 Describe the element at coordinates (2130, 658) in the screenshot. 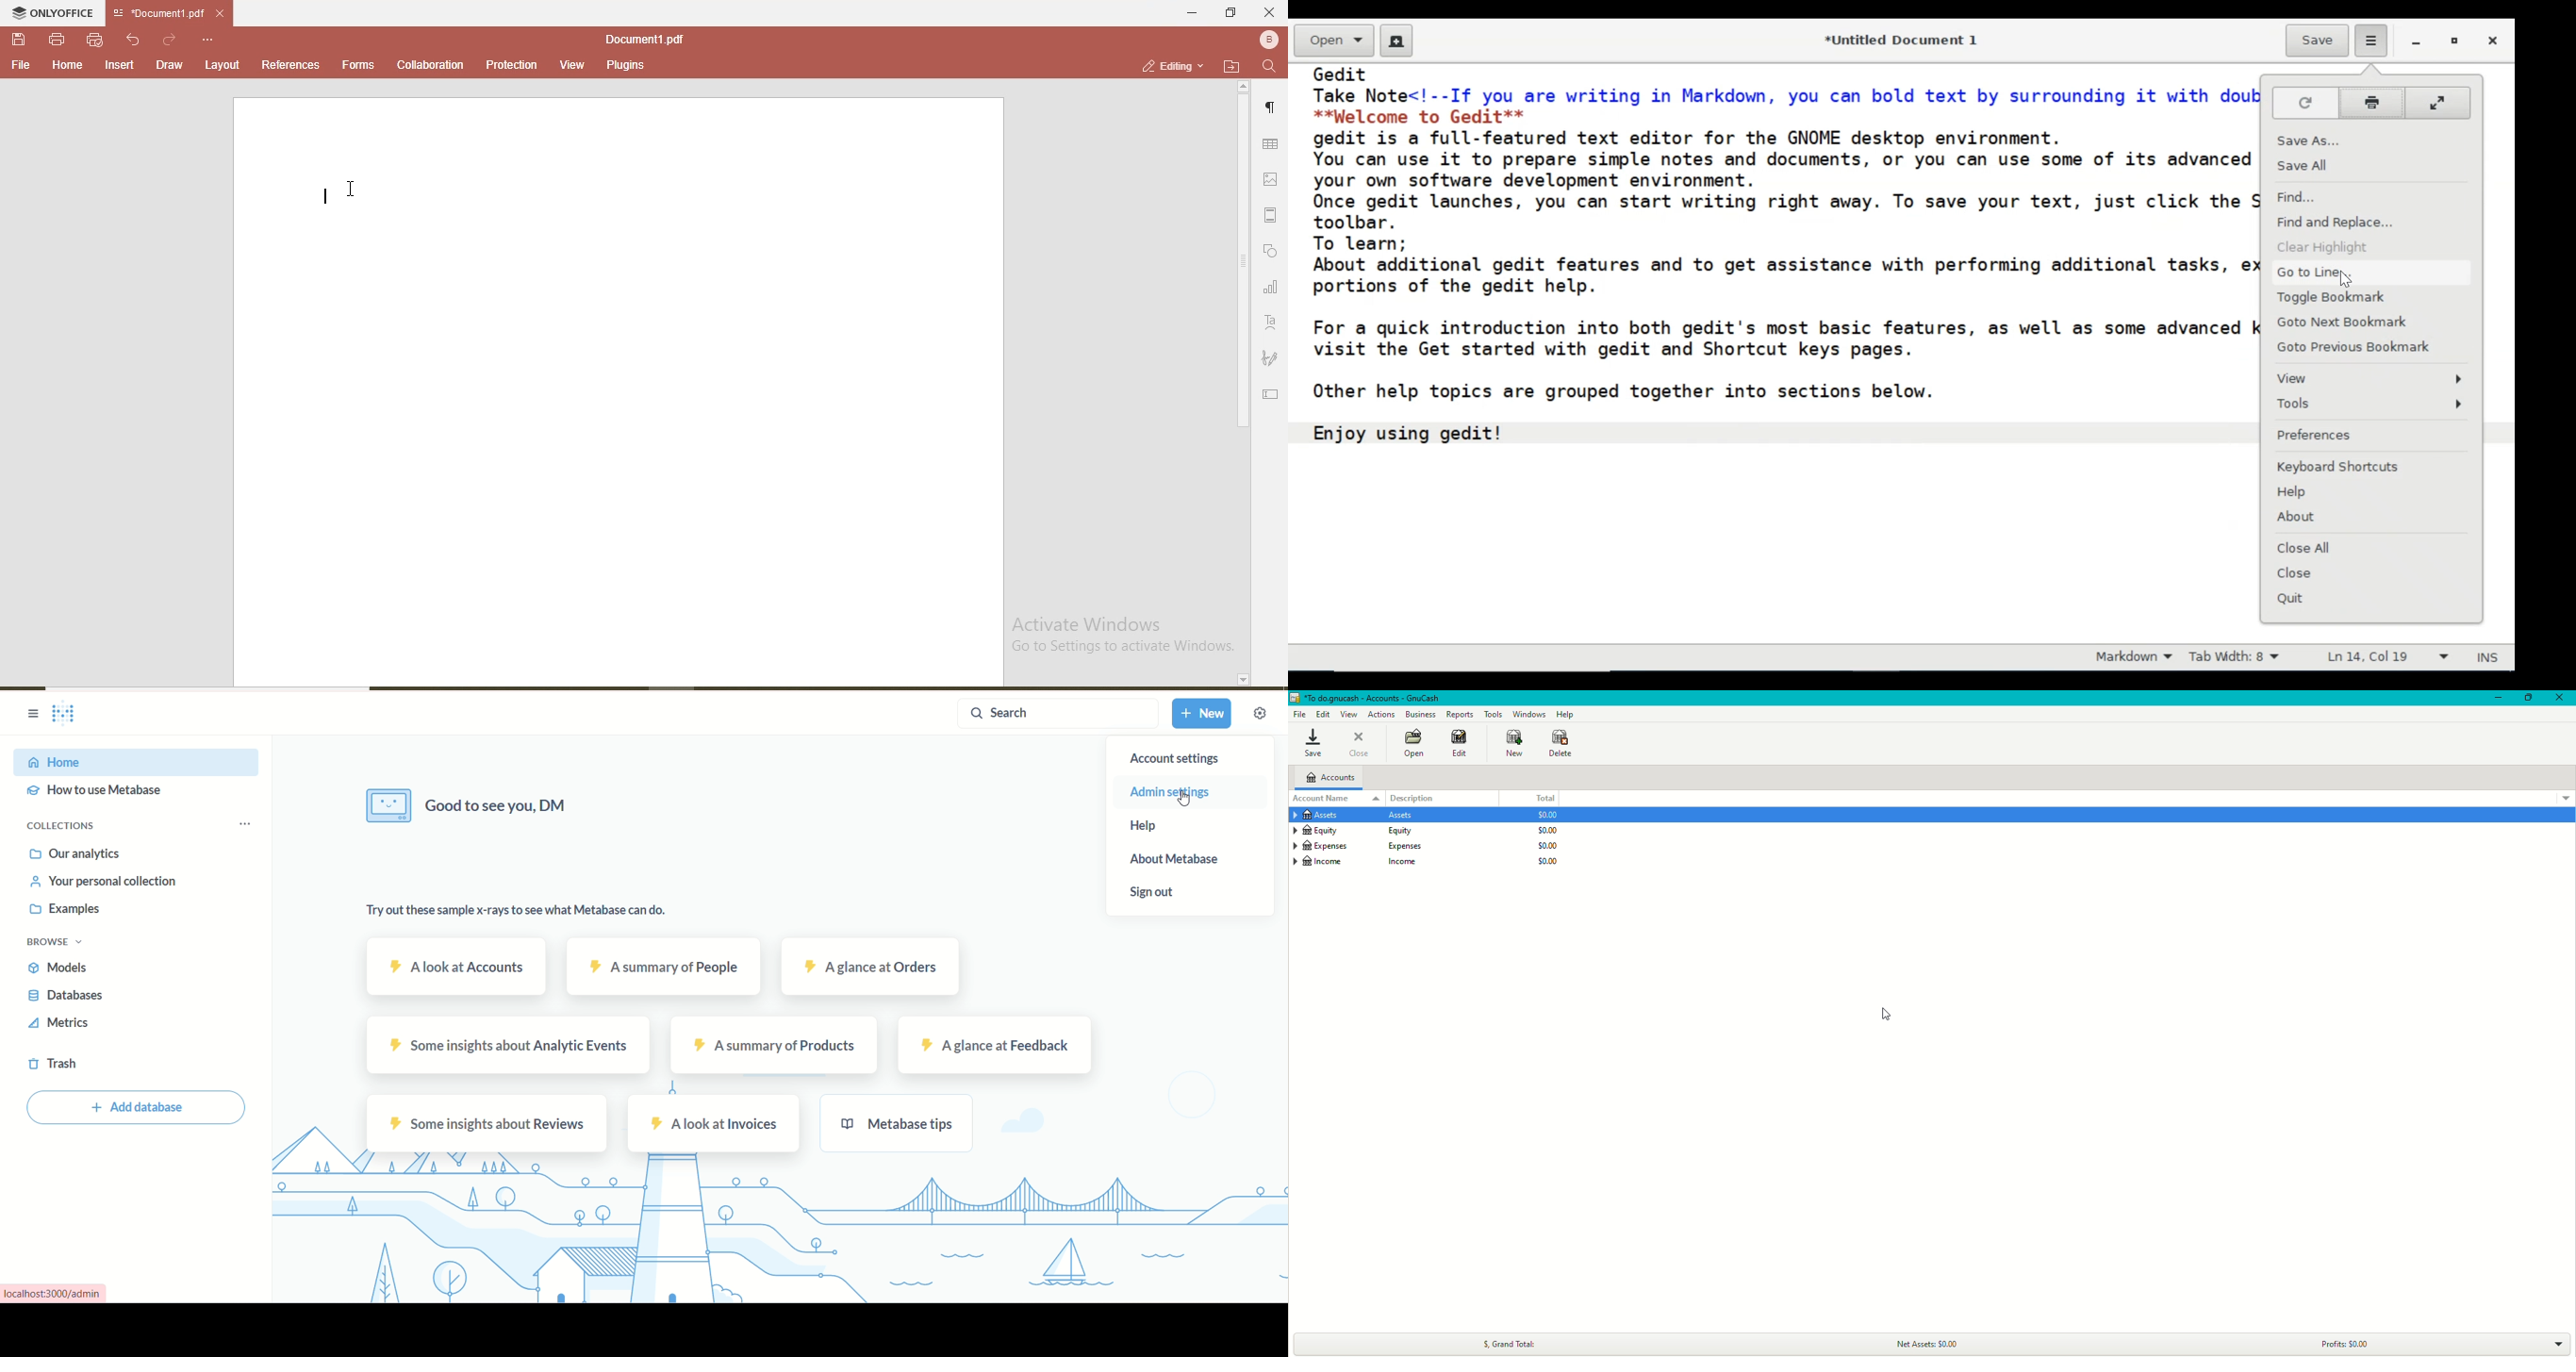

I see `Markdown` at that location.